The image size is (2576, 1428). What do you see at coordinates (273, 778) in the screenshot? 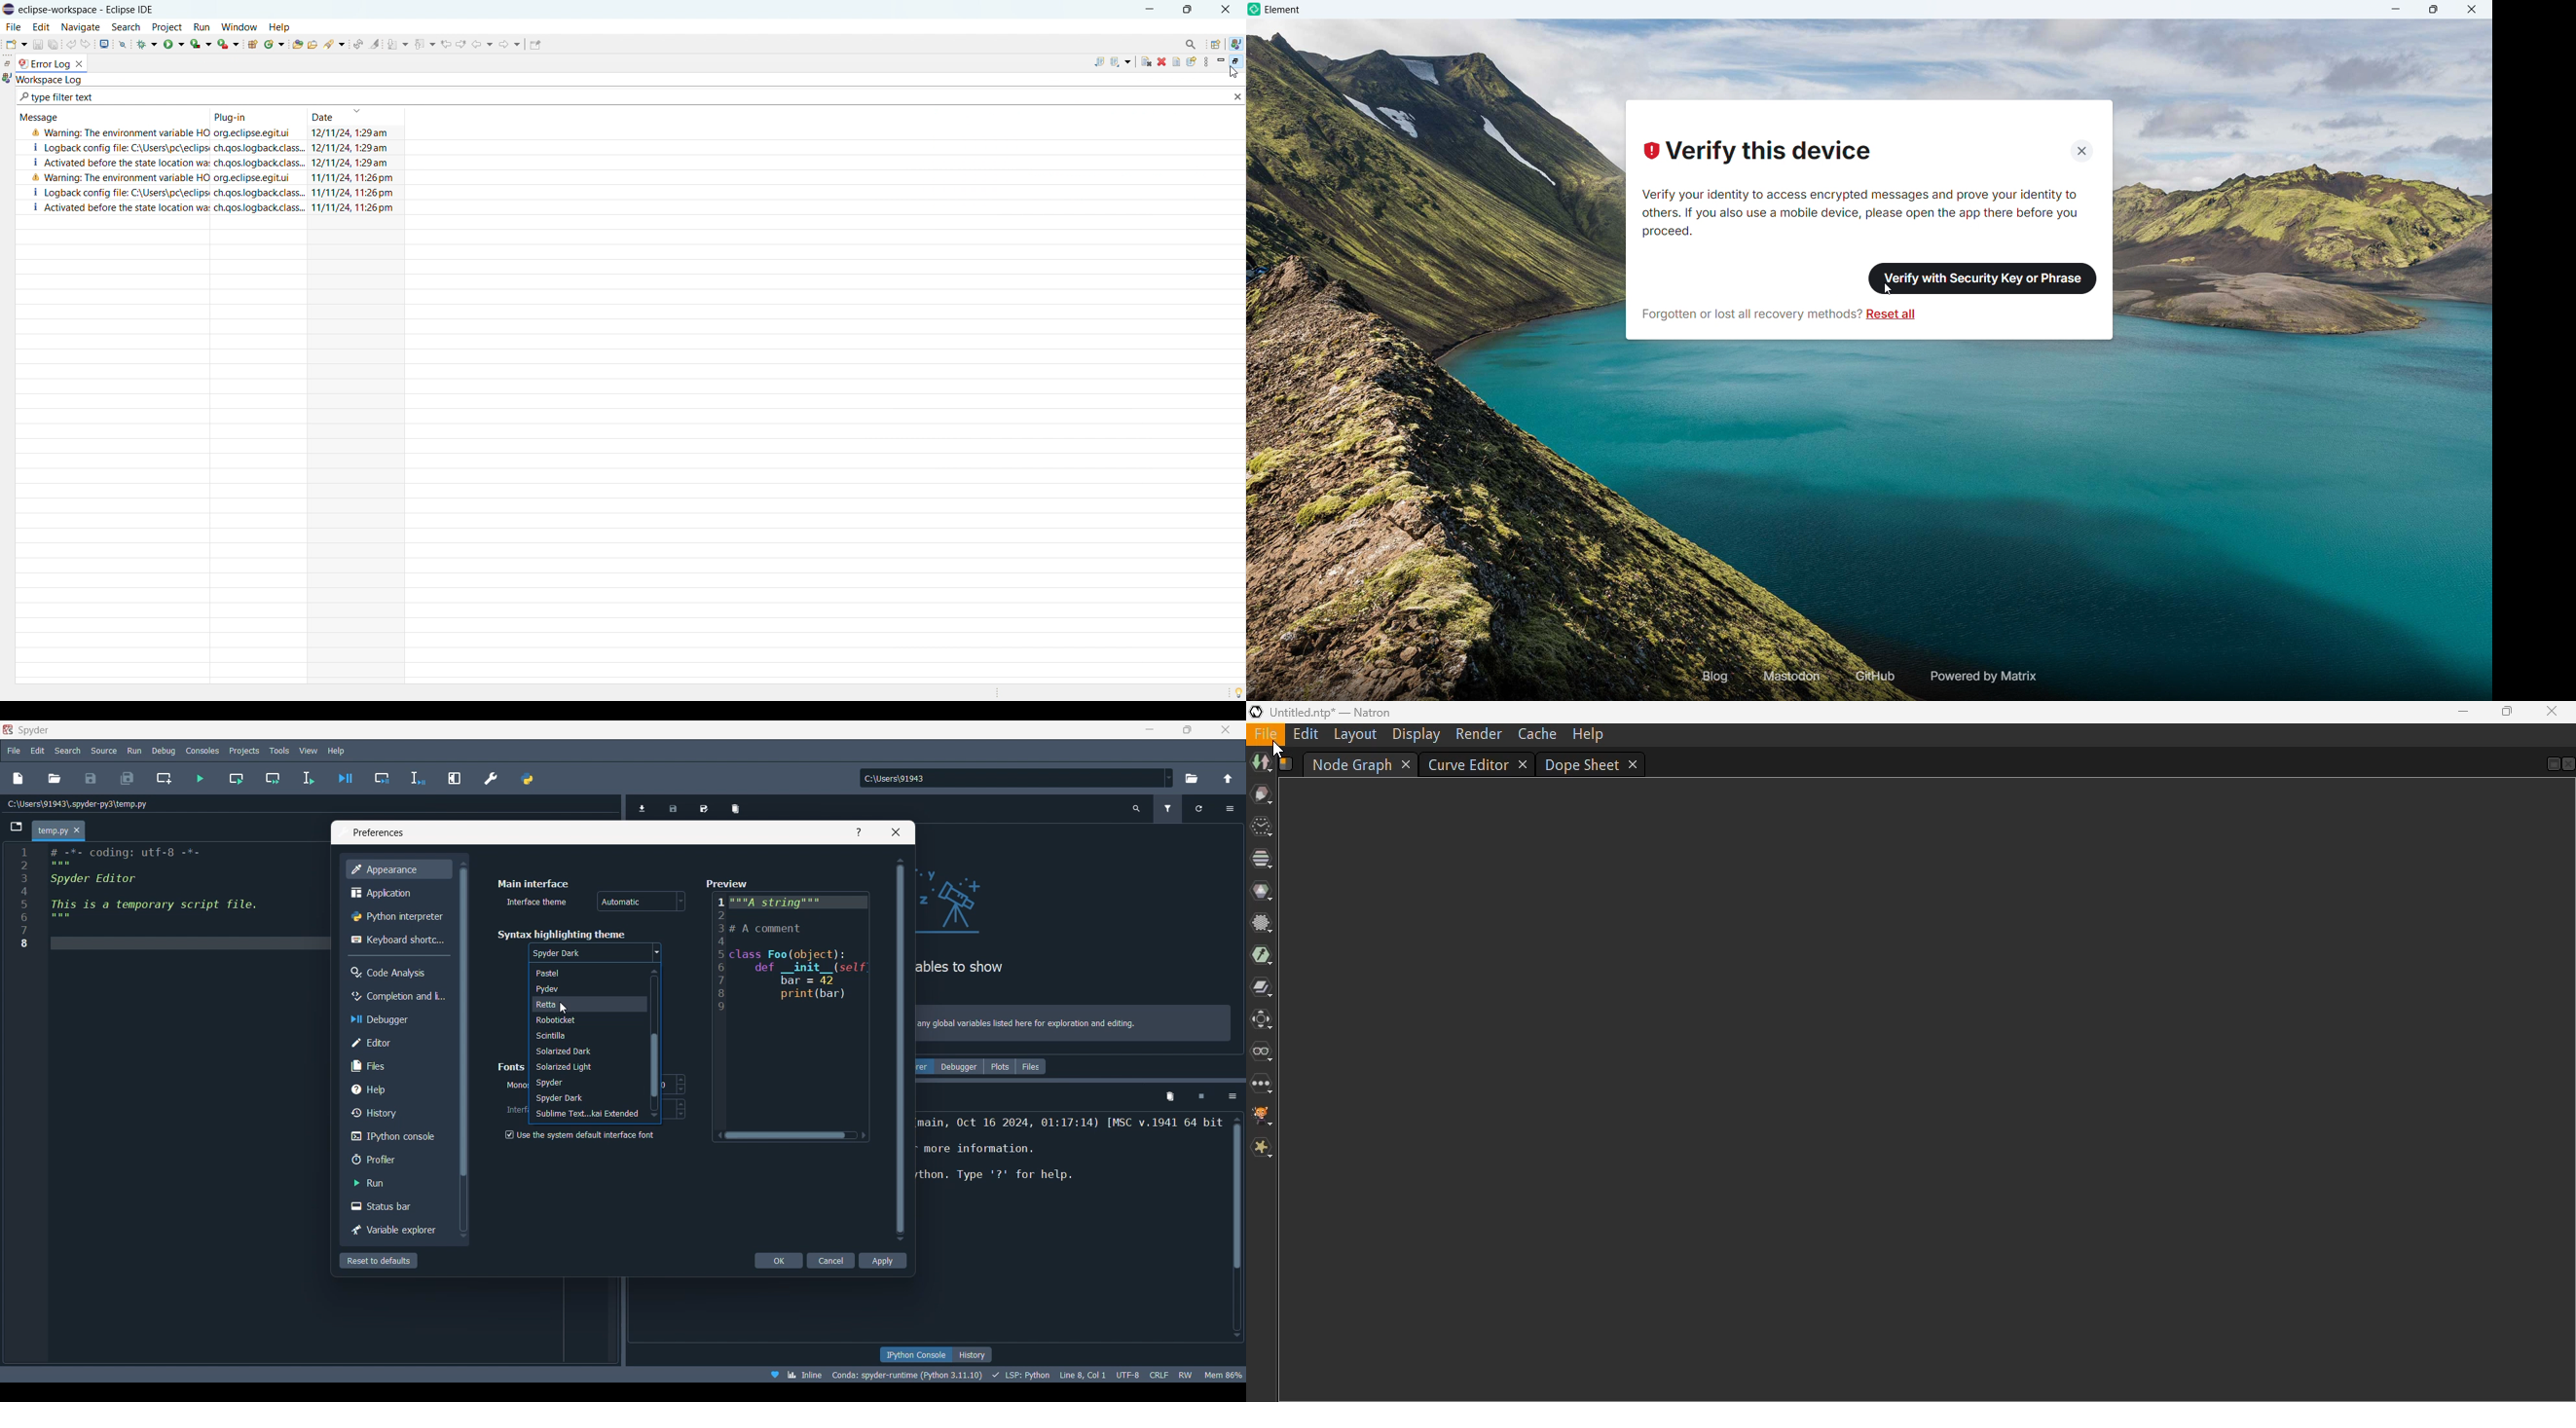
I see `Run current cell and go to the next one` at bounding box center [273, 778].